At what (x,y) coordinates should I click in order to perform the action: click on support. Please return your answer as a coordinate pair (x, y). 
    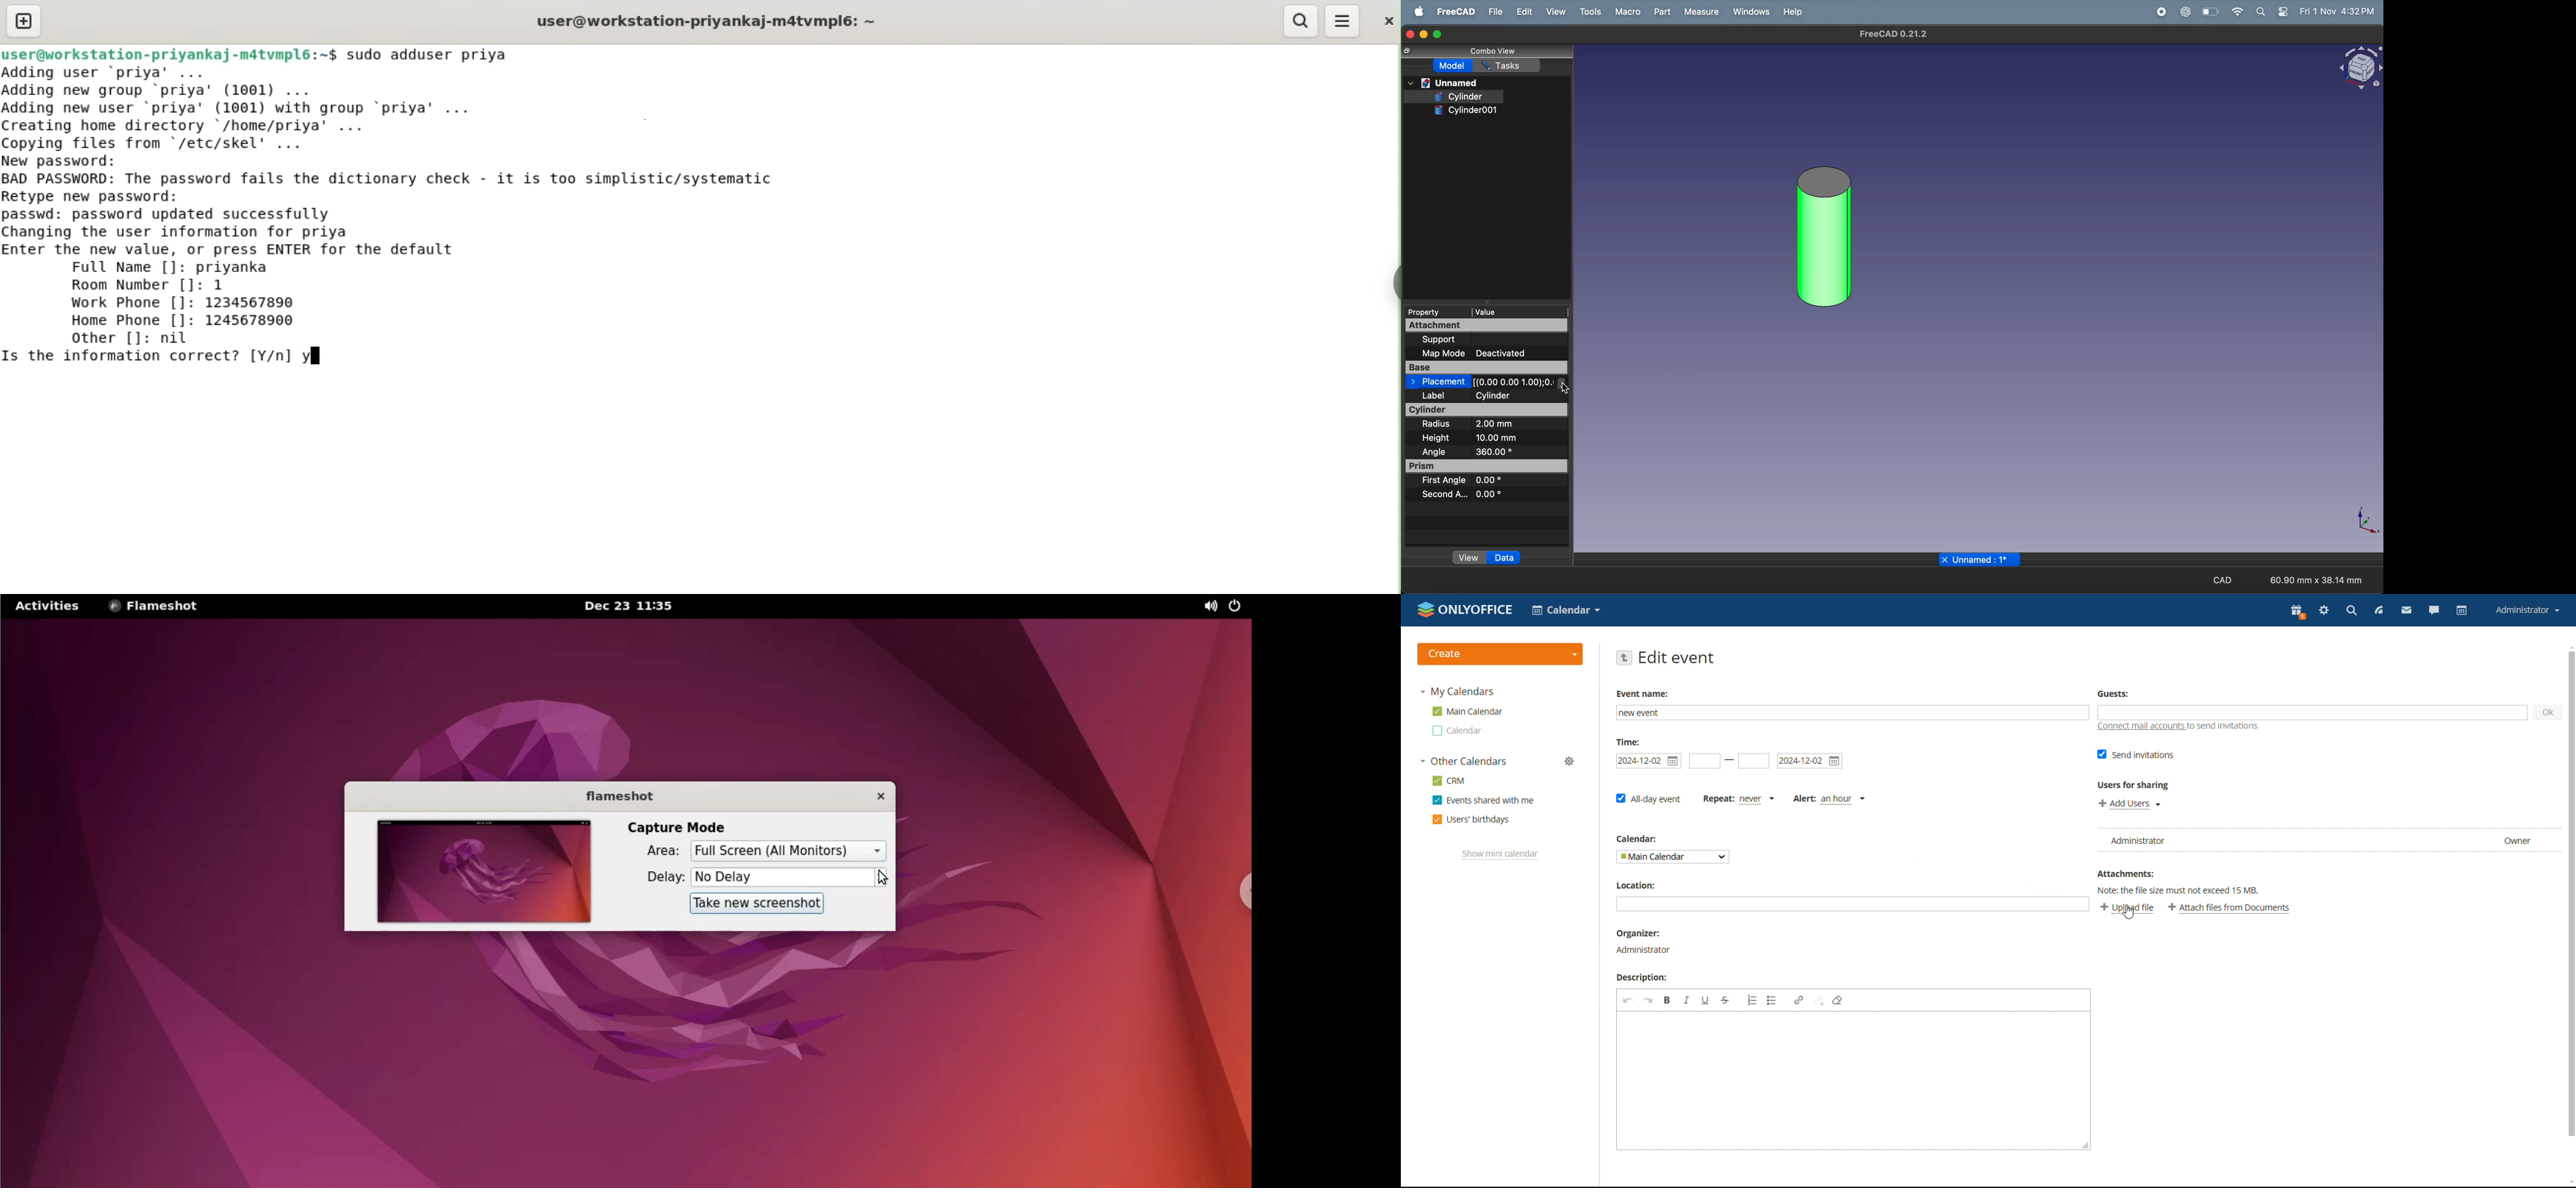
    Looking at the image, I should click on (1472, 339).